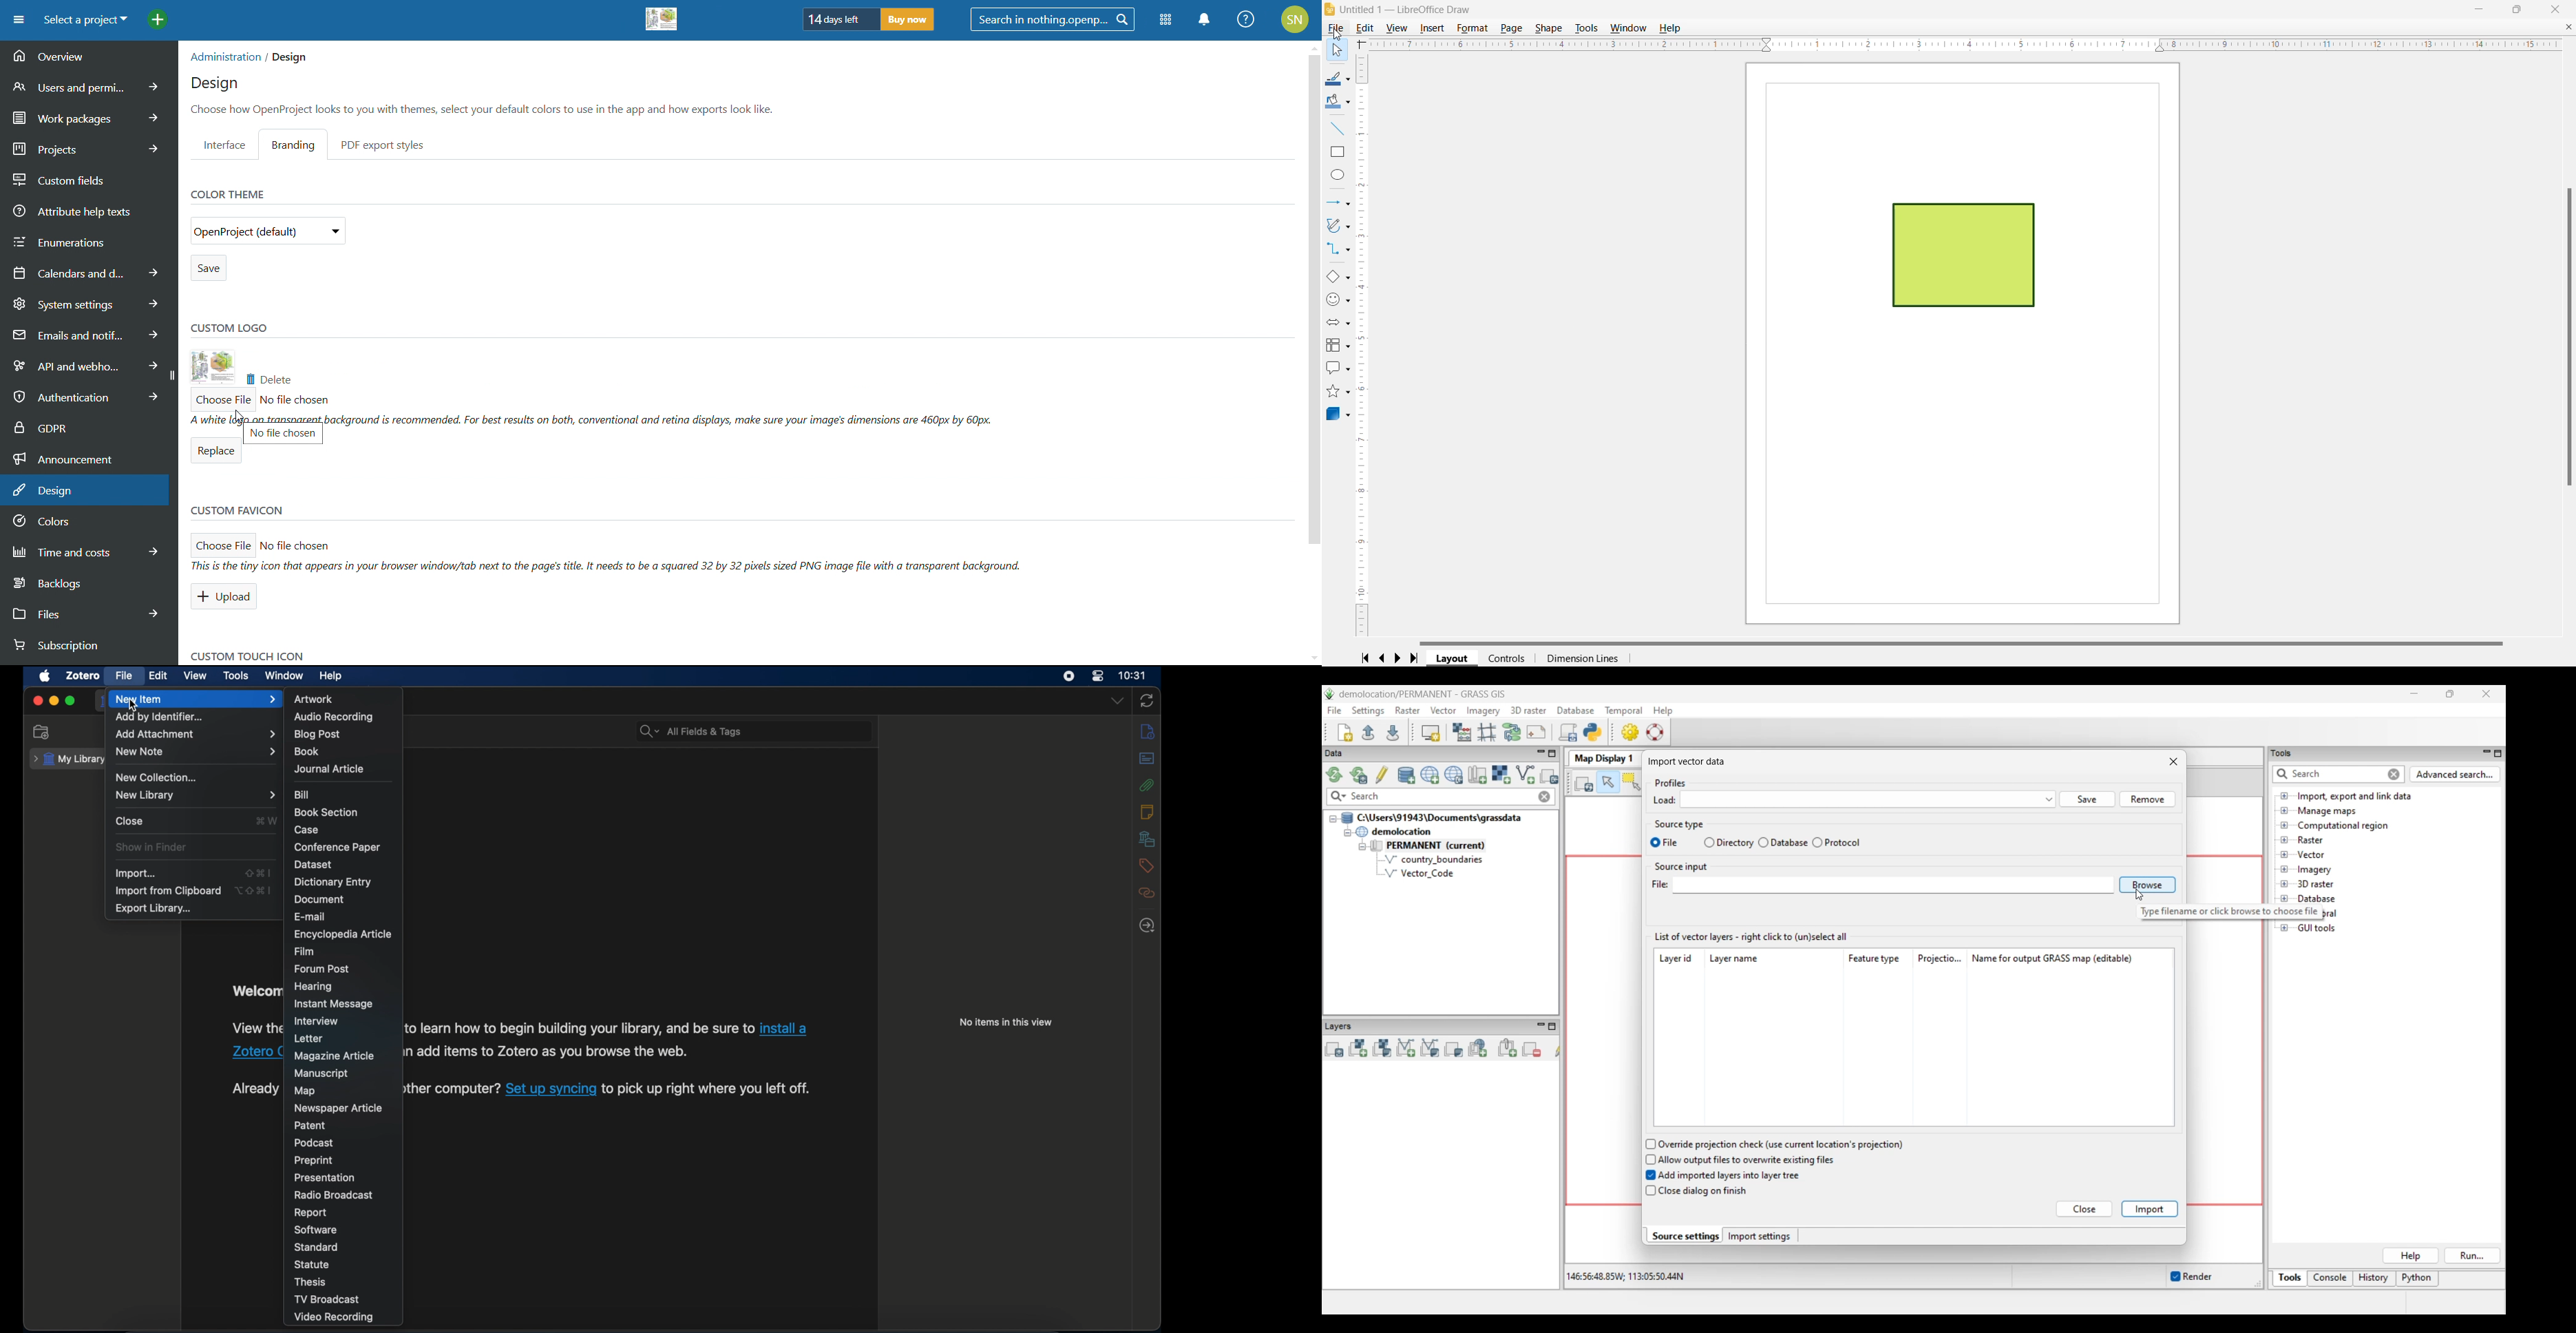  What do you see at coordinates (310, 1212) in the screenshot?
I see `report` at bounding box center [310, 1212].